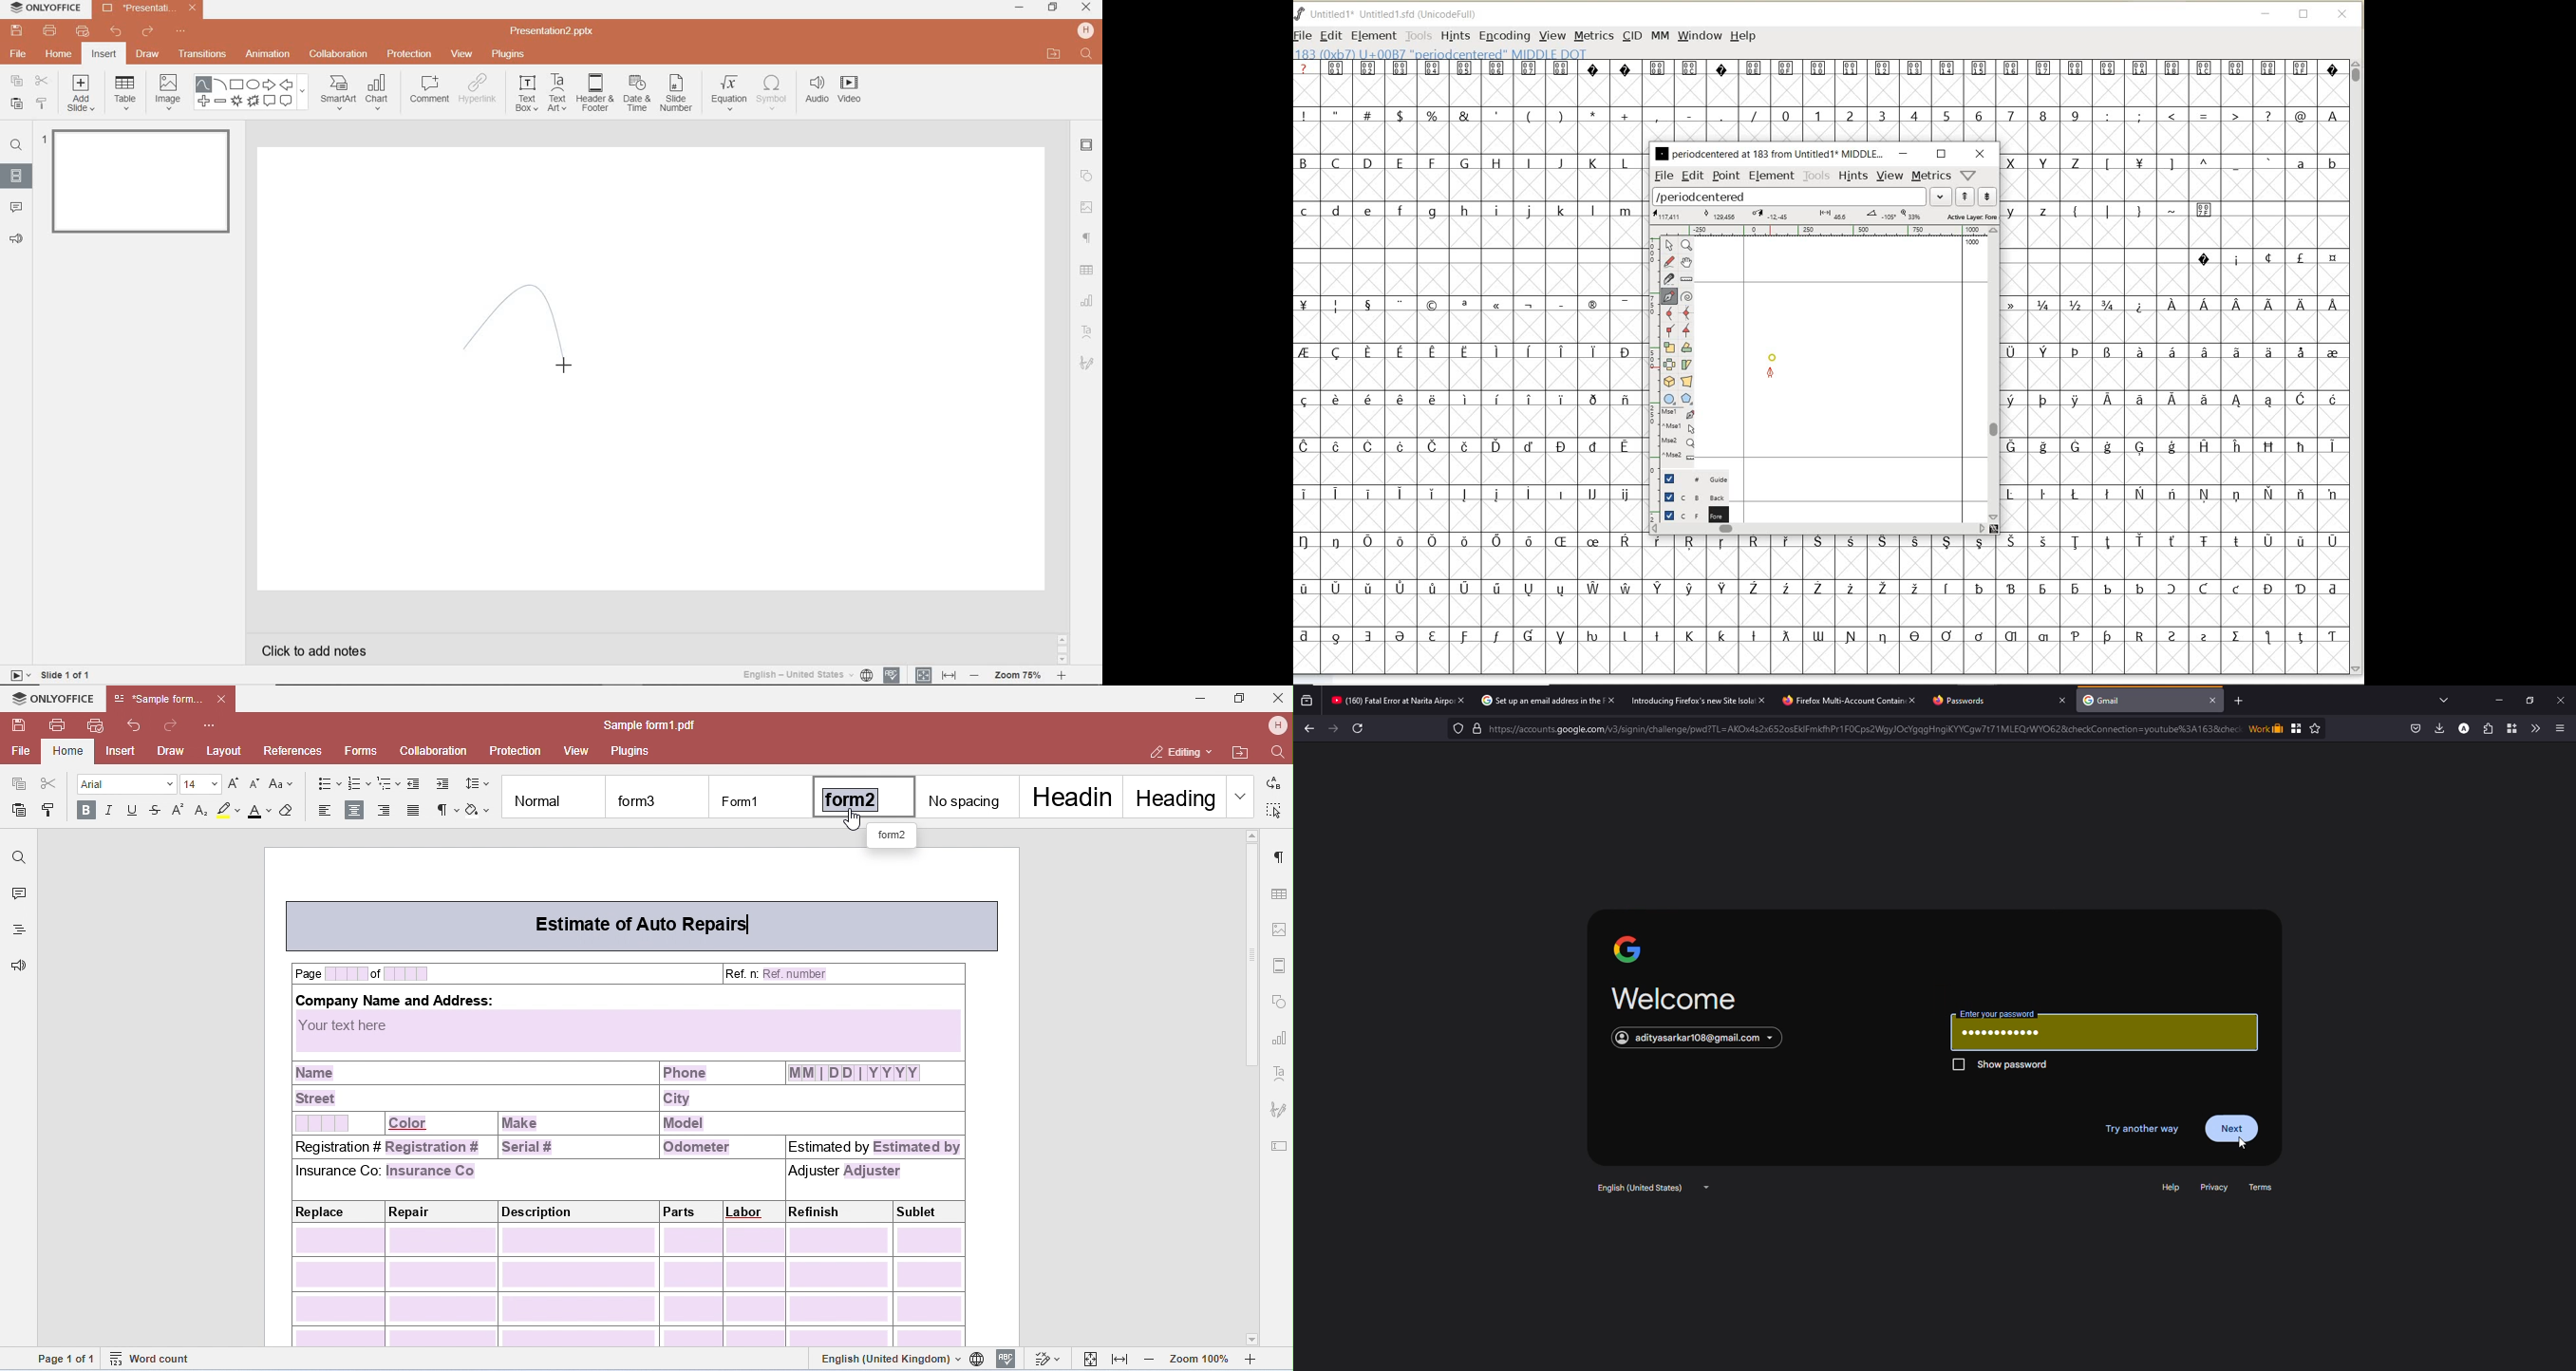 Image resolution: width=2576 pixels, height=1372 pixels. Describe the element at coordinates (2266, 728) in the screenshot. I see `Work` at that location.